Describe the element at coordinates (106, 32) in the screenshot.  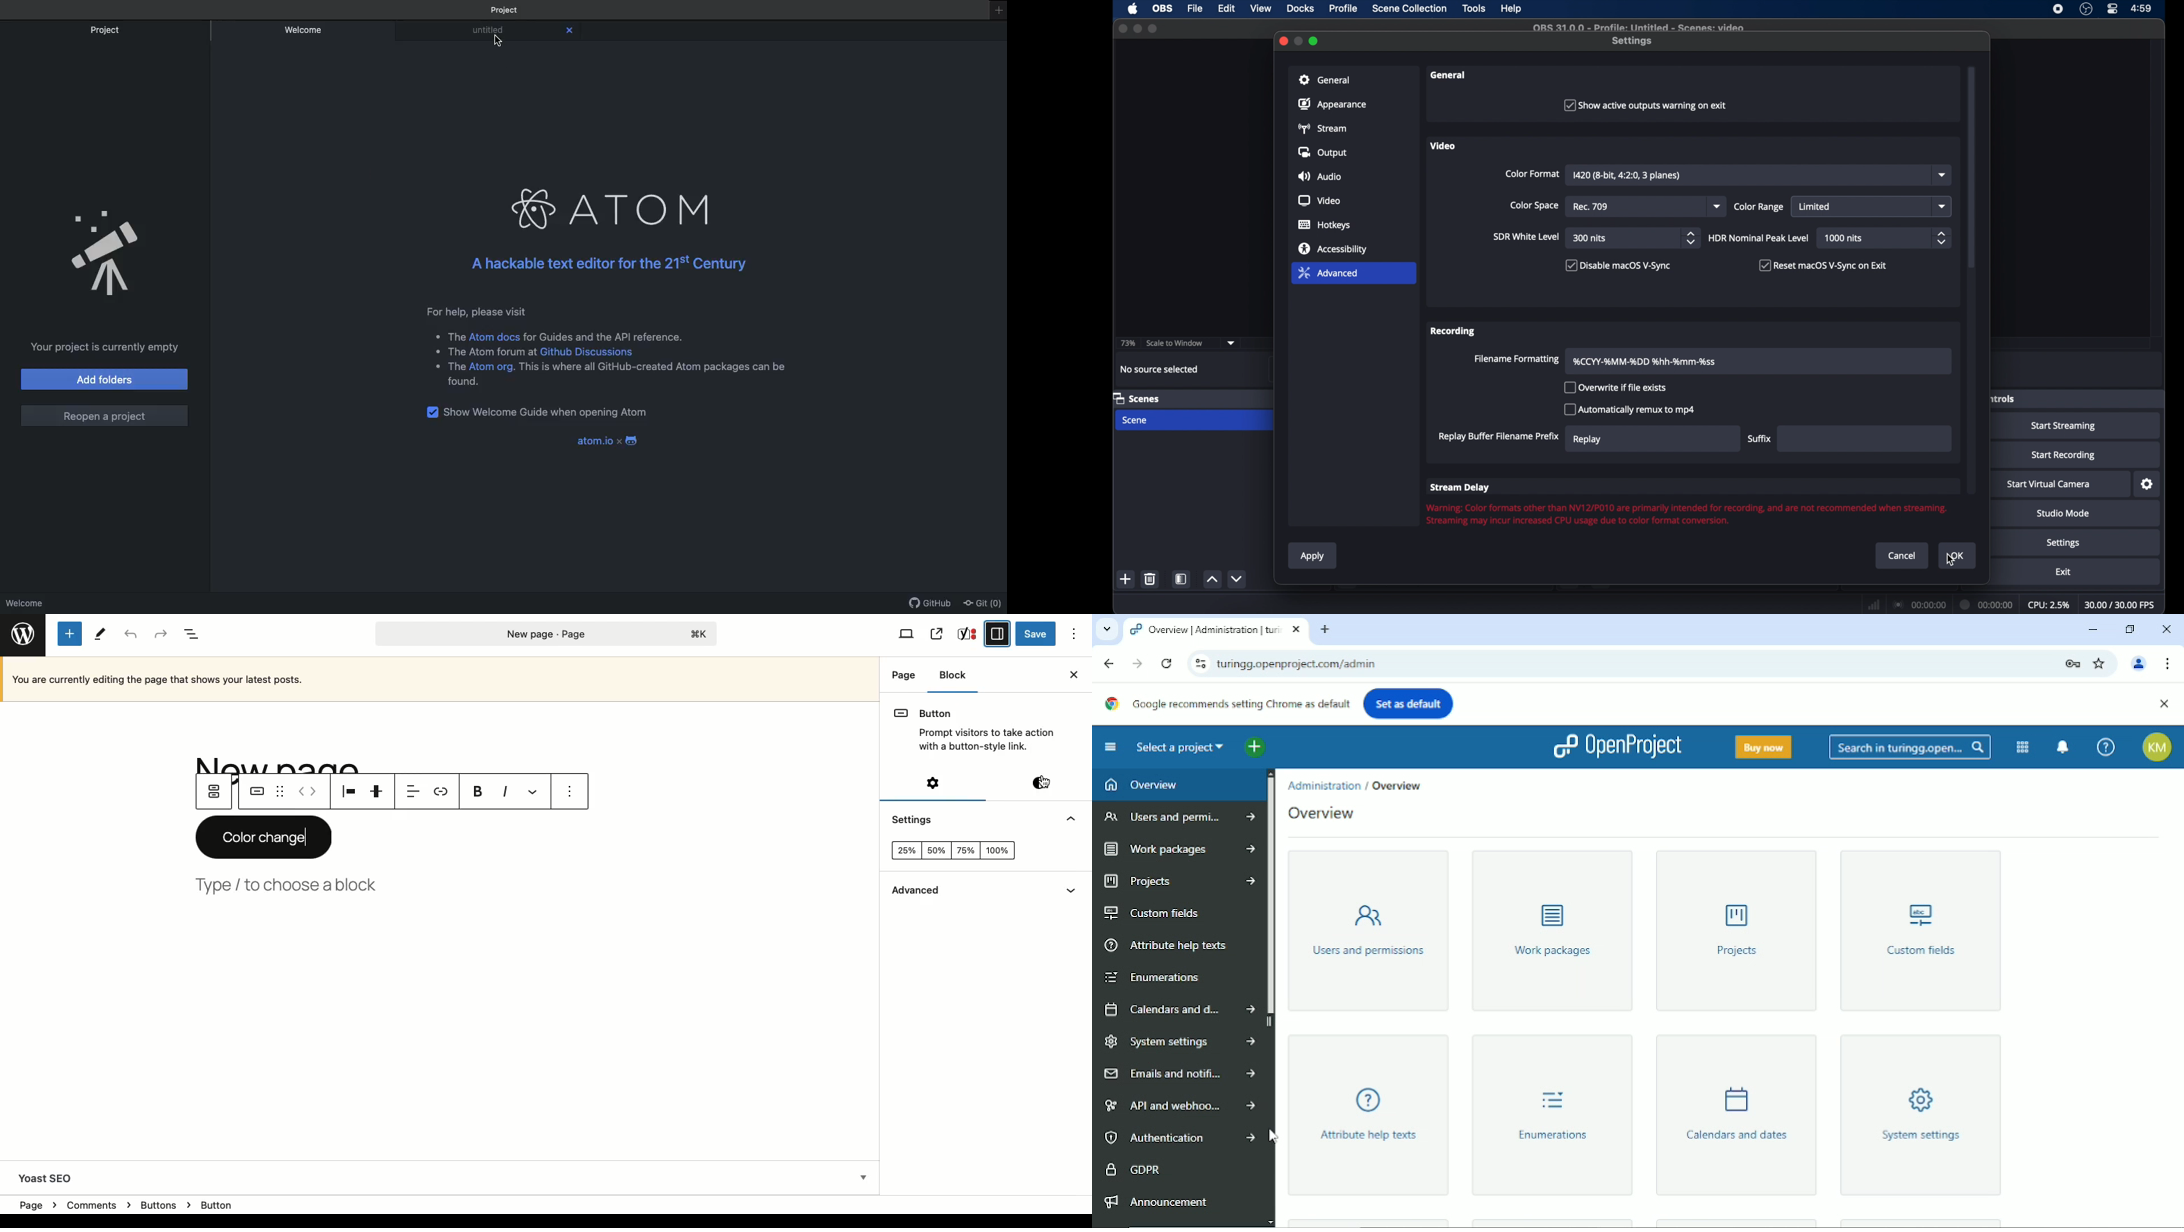
I see `Project` at that location.